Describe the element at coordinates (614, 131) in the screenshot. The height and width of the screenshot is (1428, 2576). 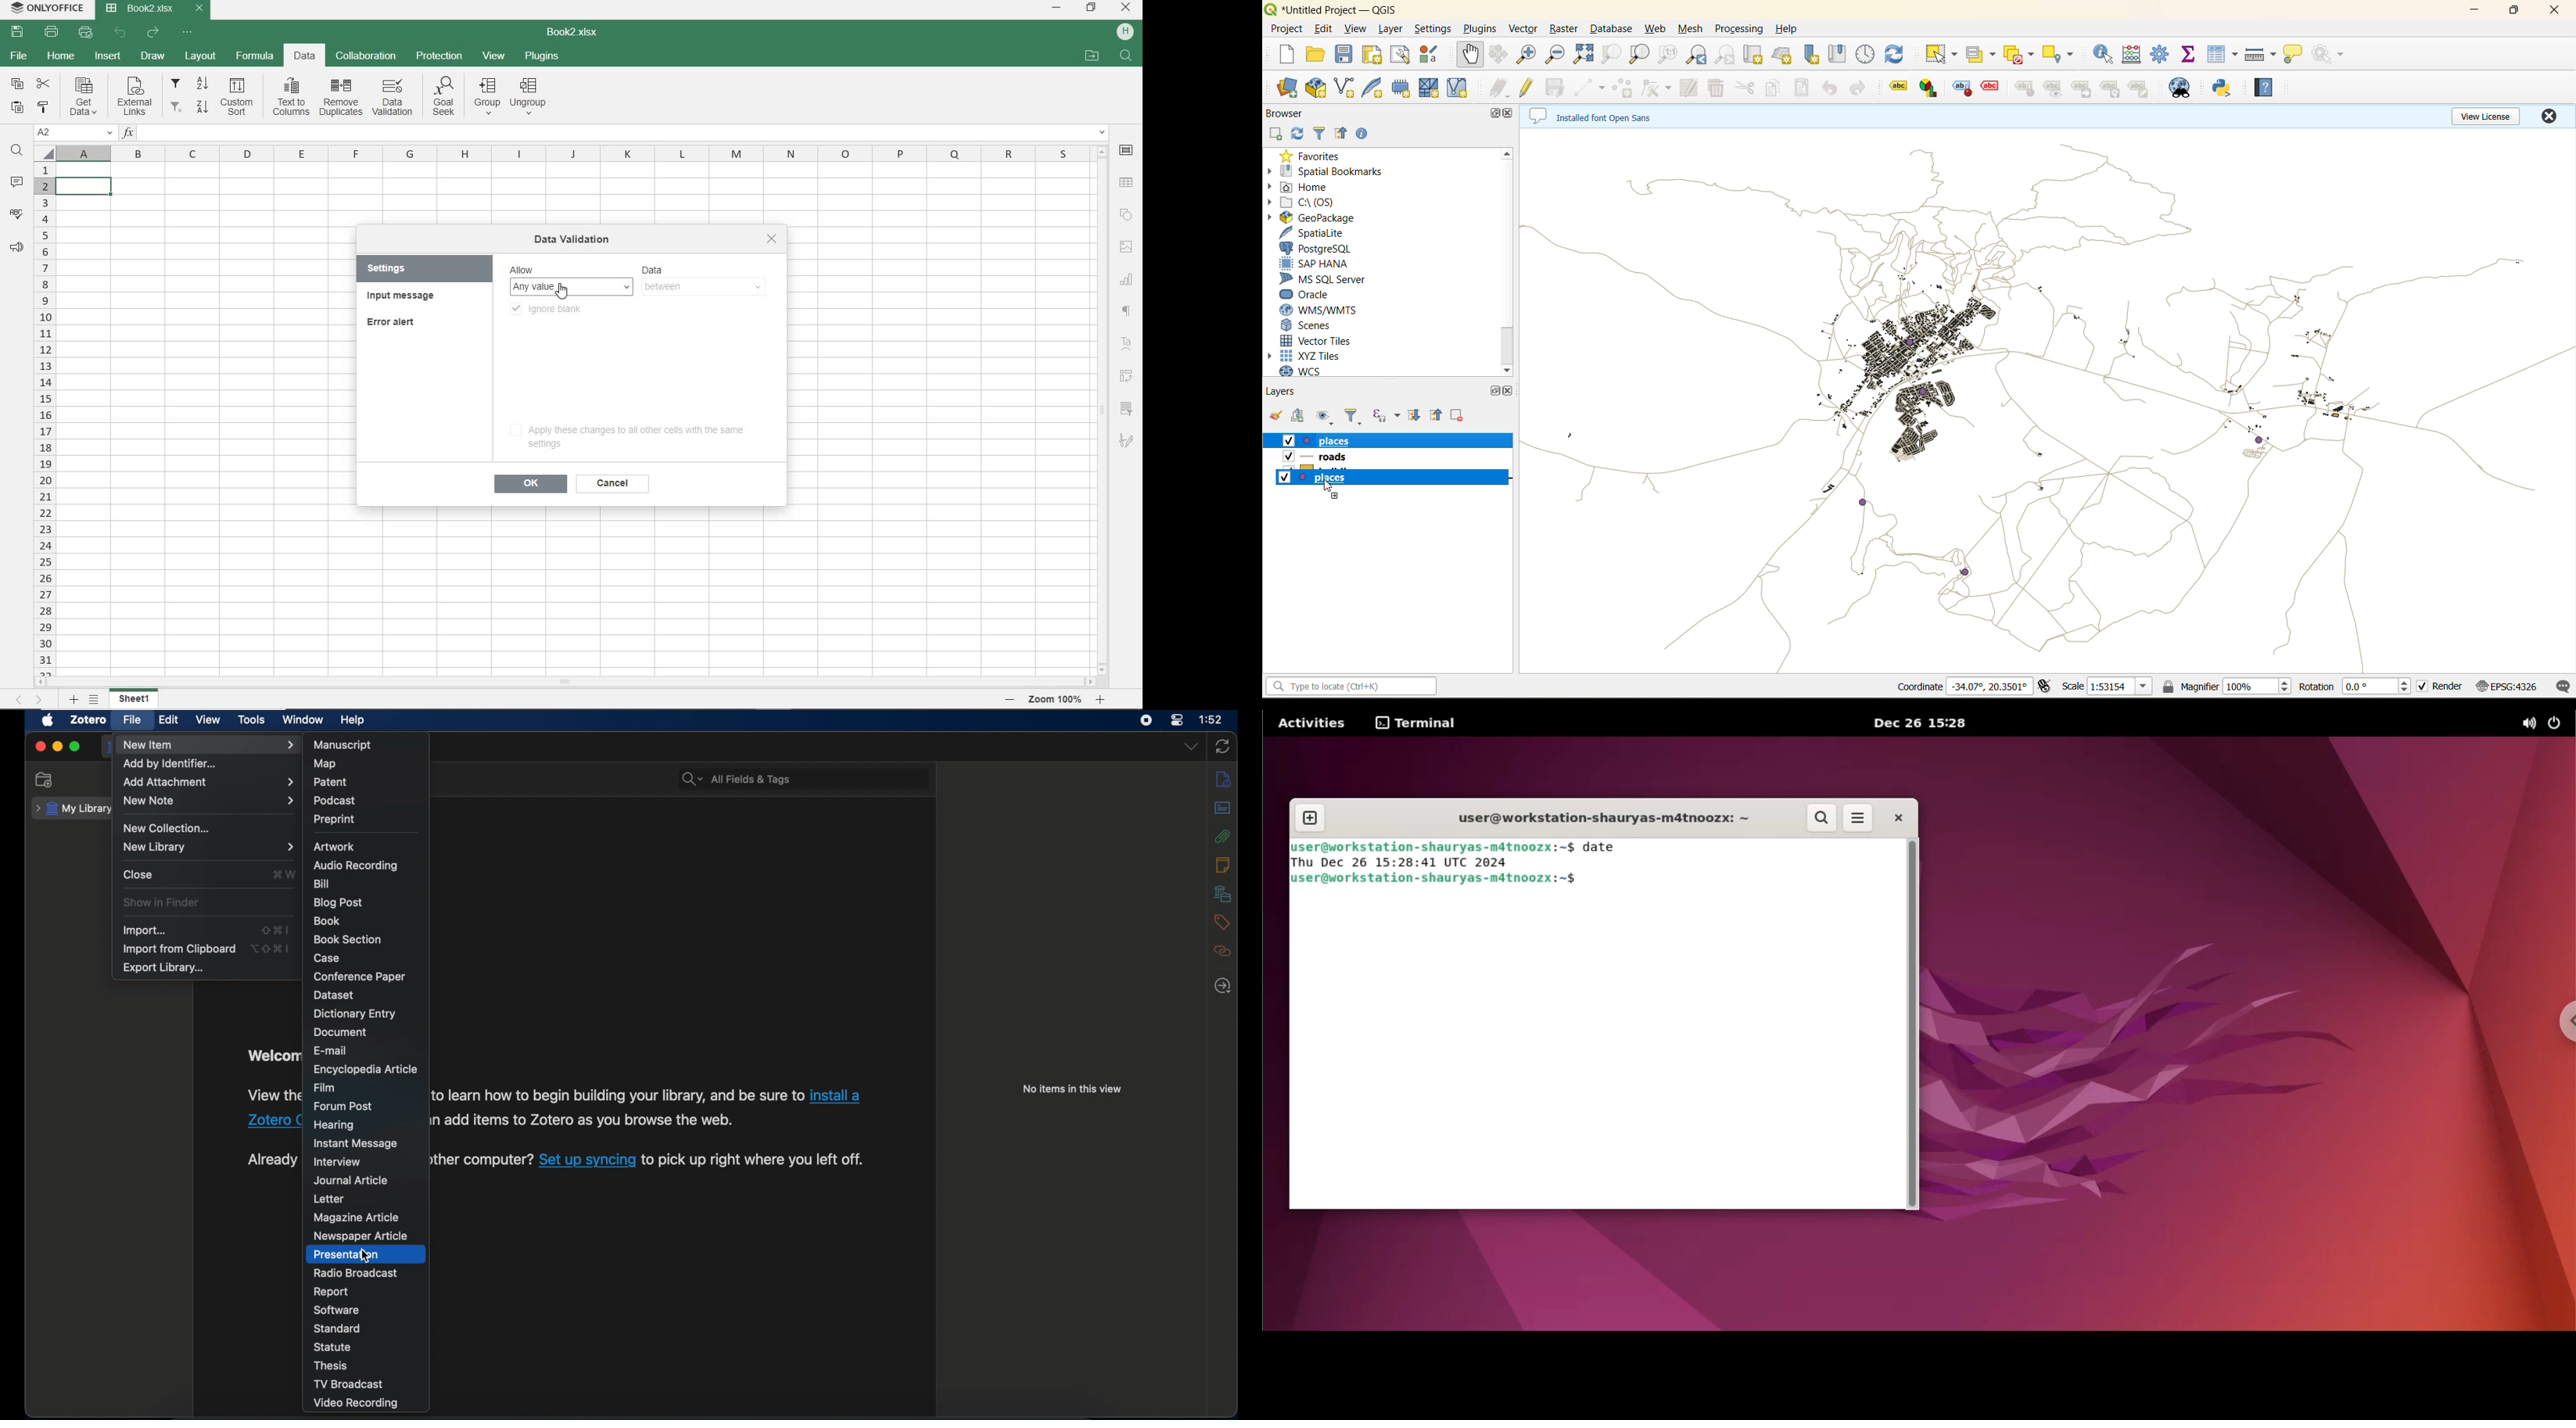
I see `INSERT FUNCTION` at that location.